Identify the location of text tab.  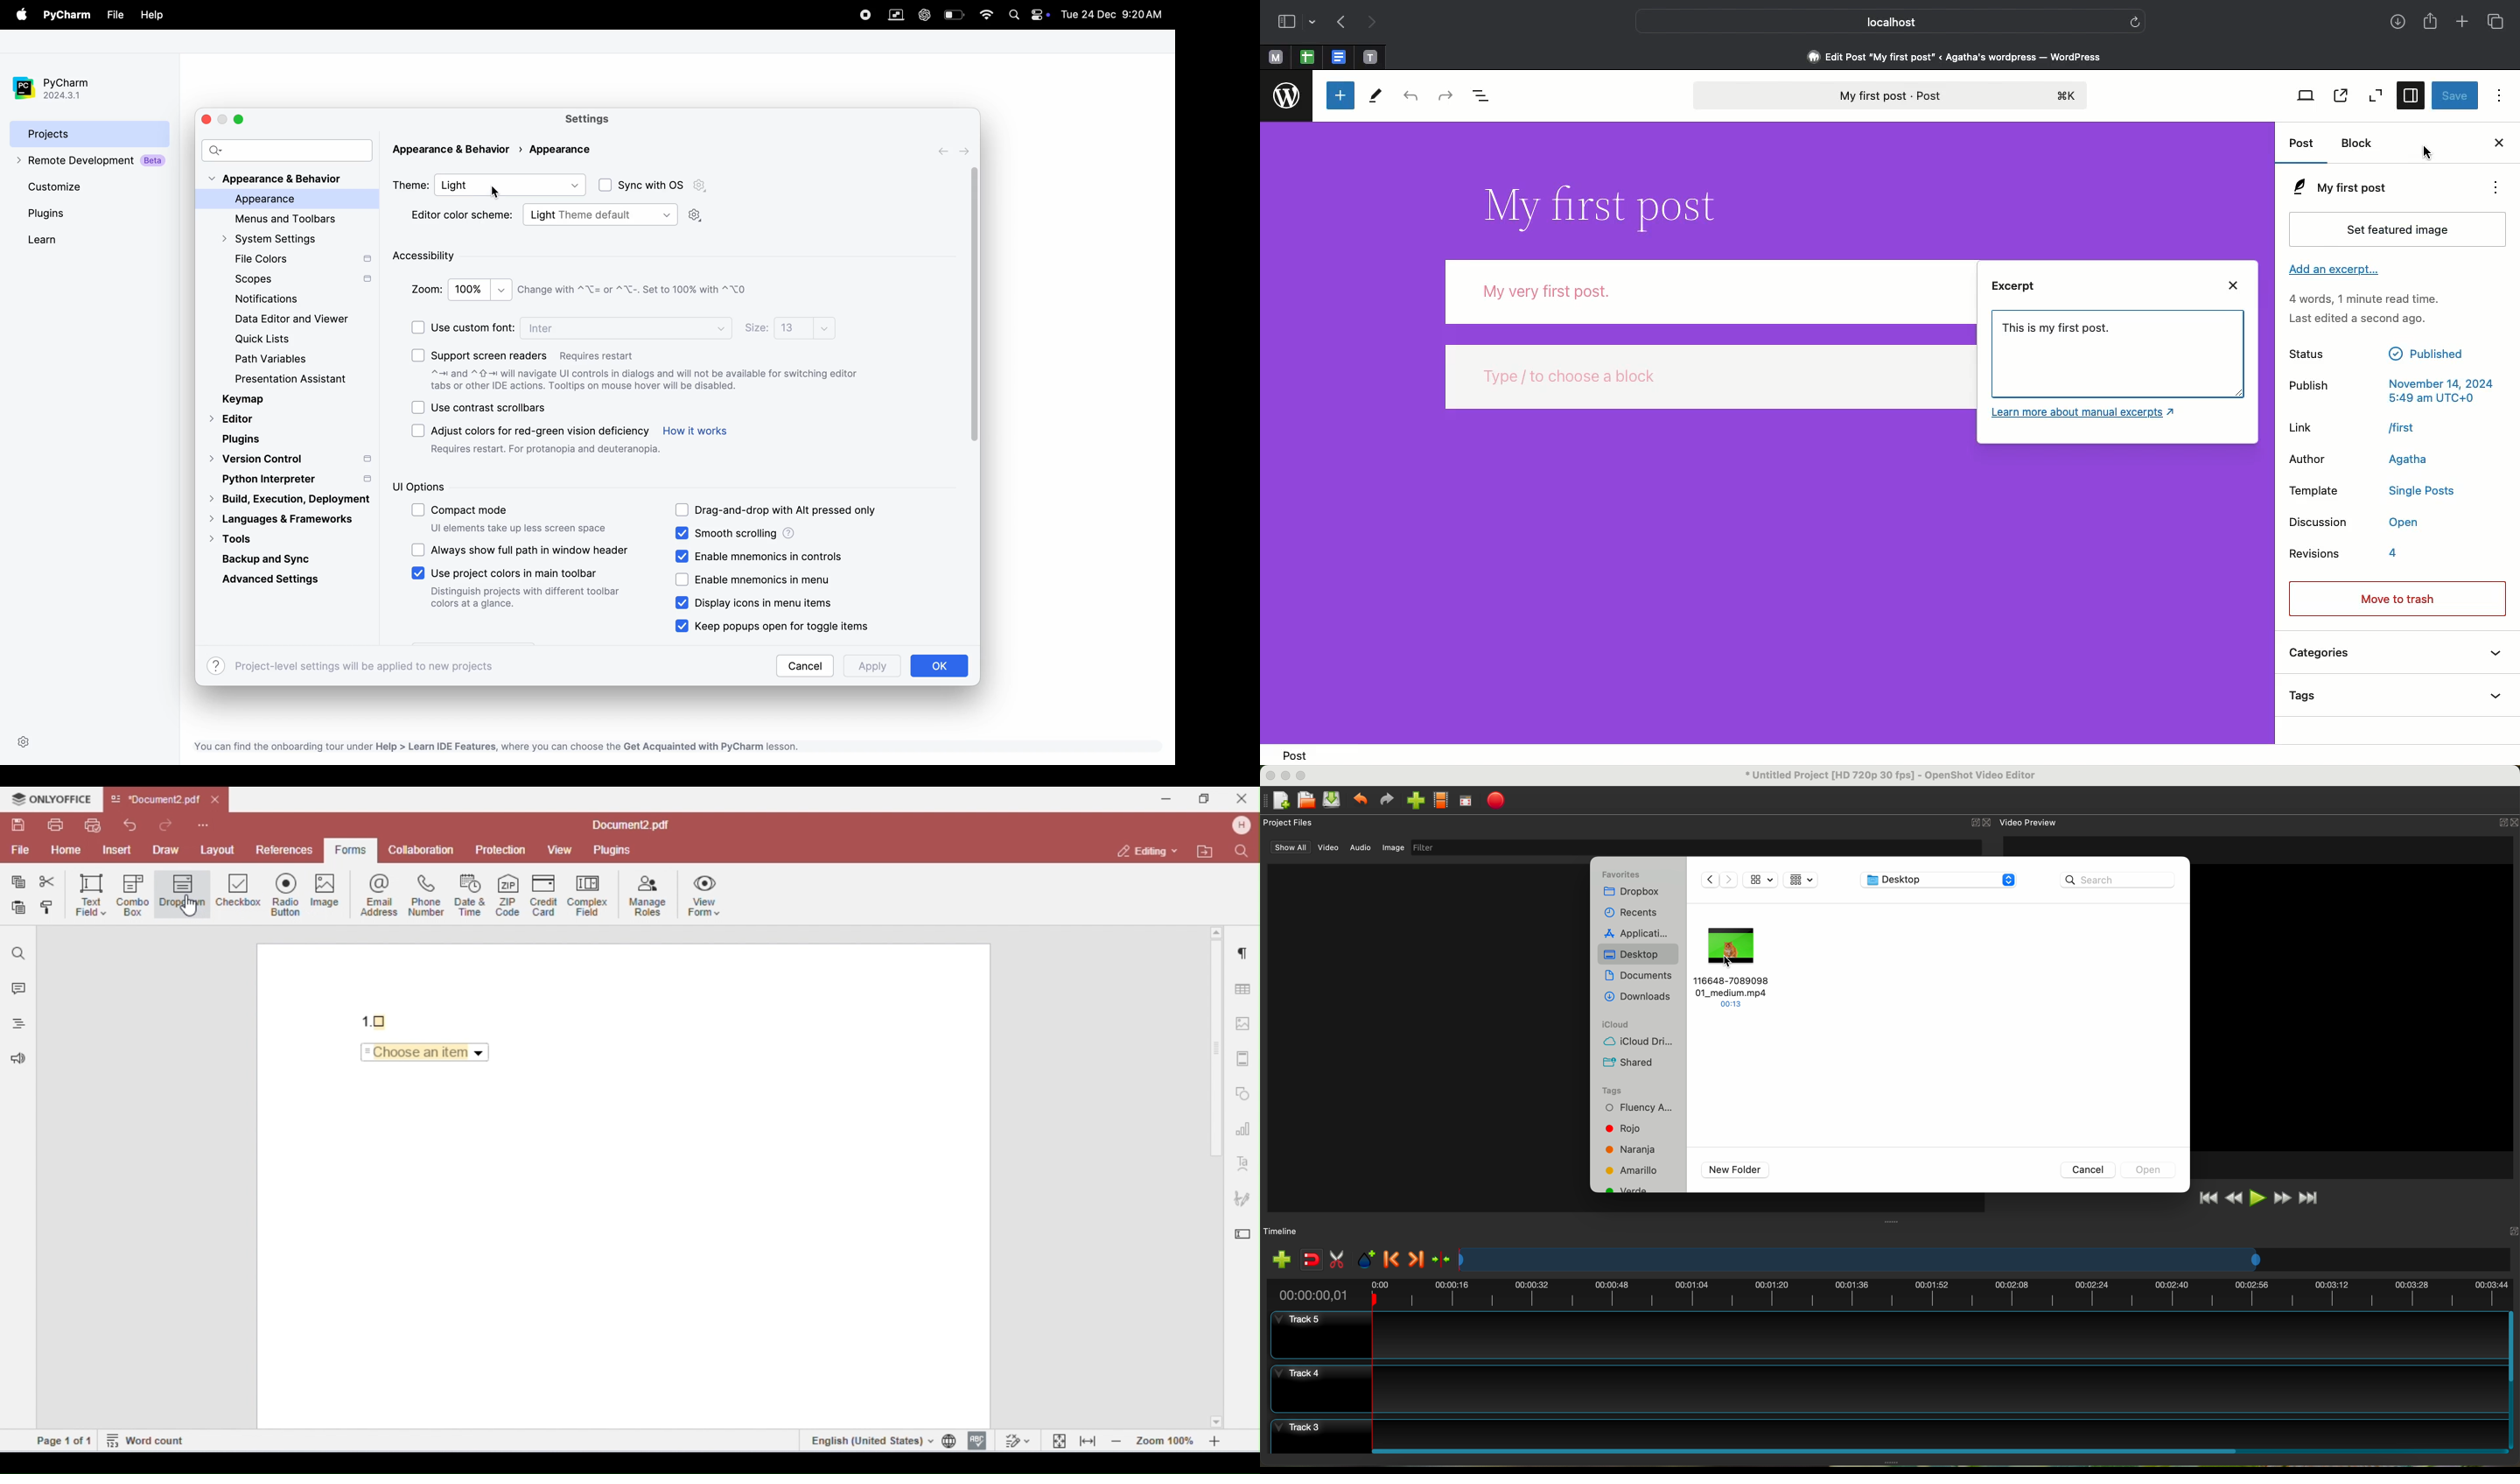
(1370, 53).